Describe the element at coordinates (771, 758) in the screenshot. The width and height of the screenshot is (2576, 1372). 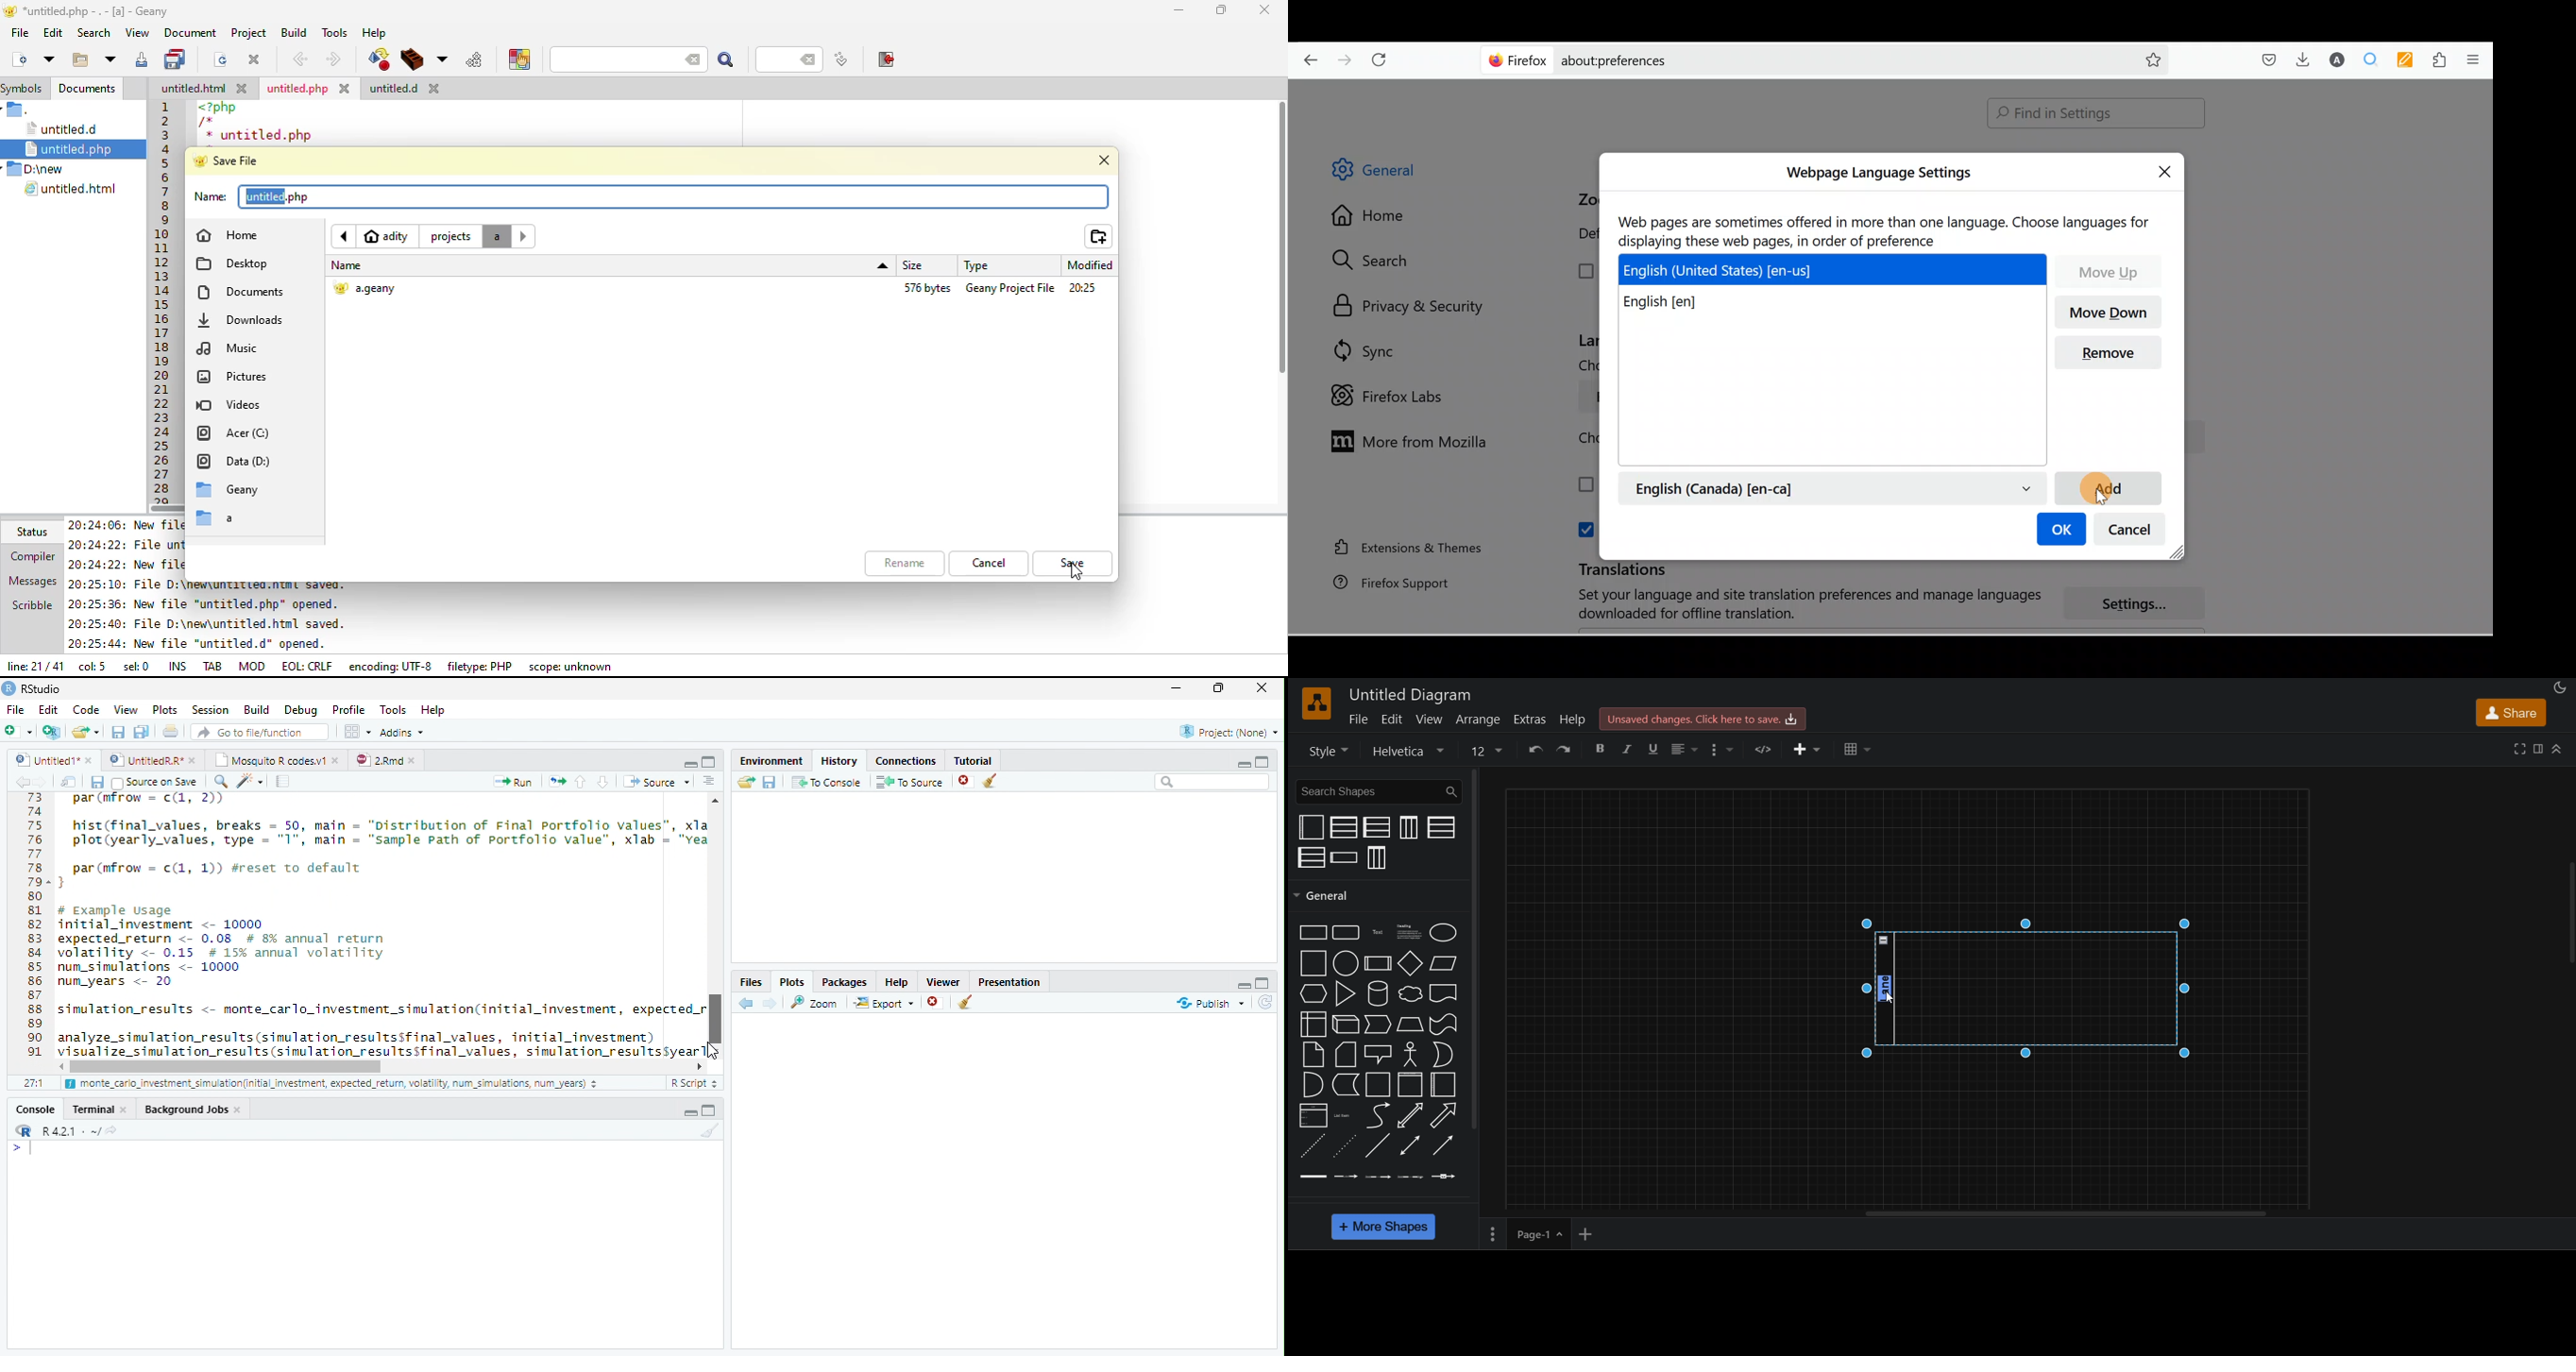
I see `Environment` at that location.